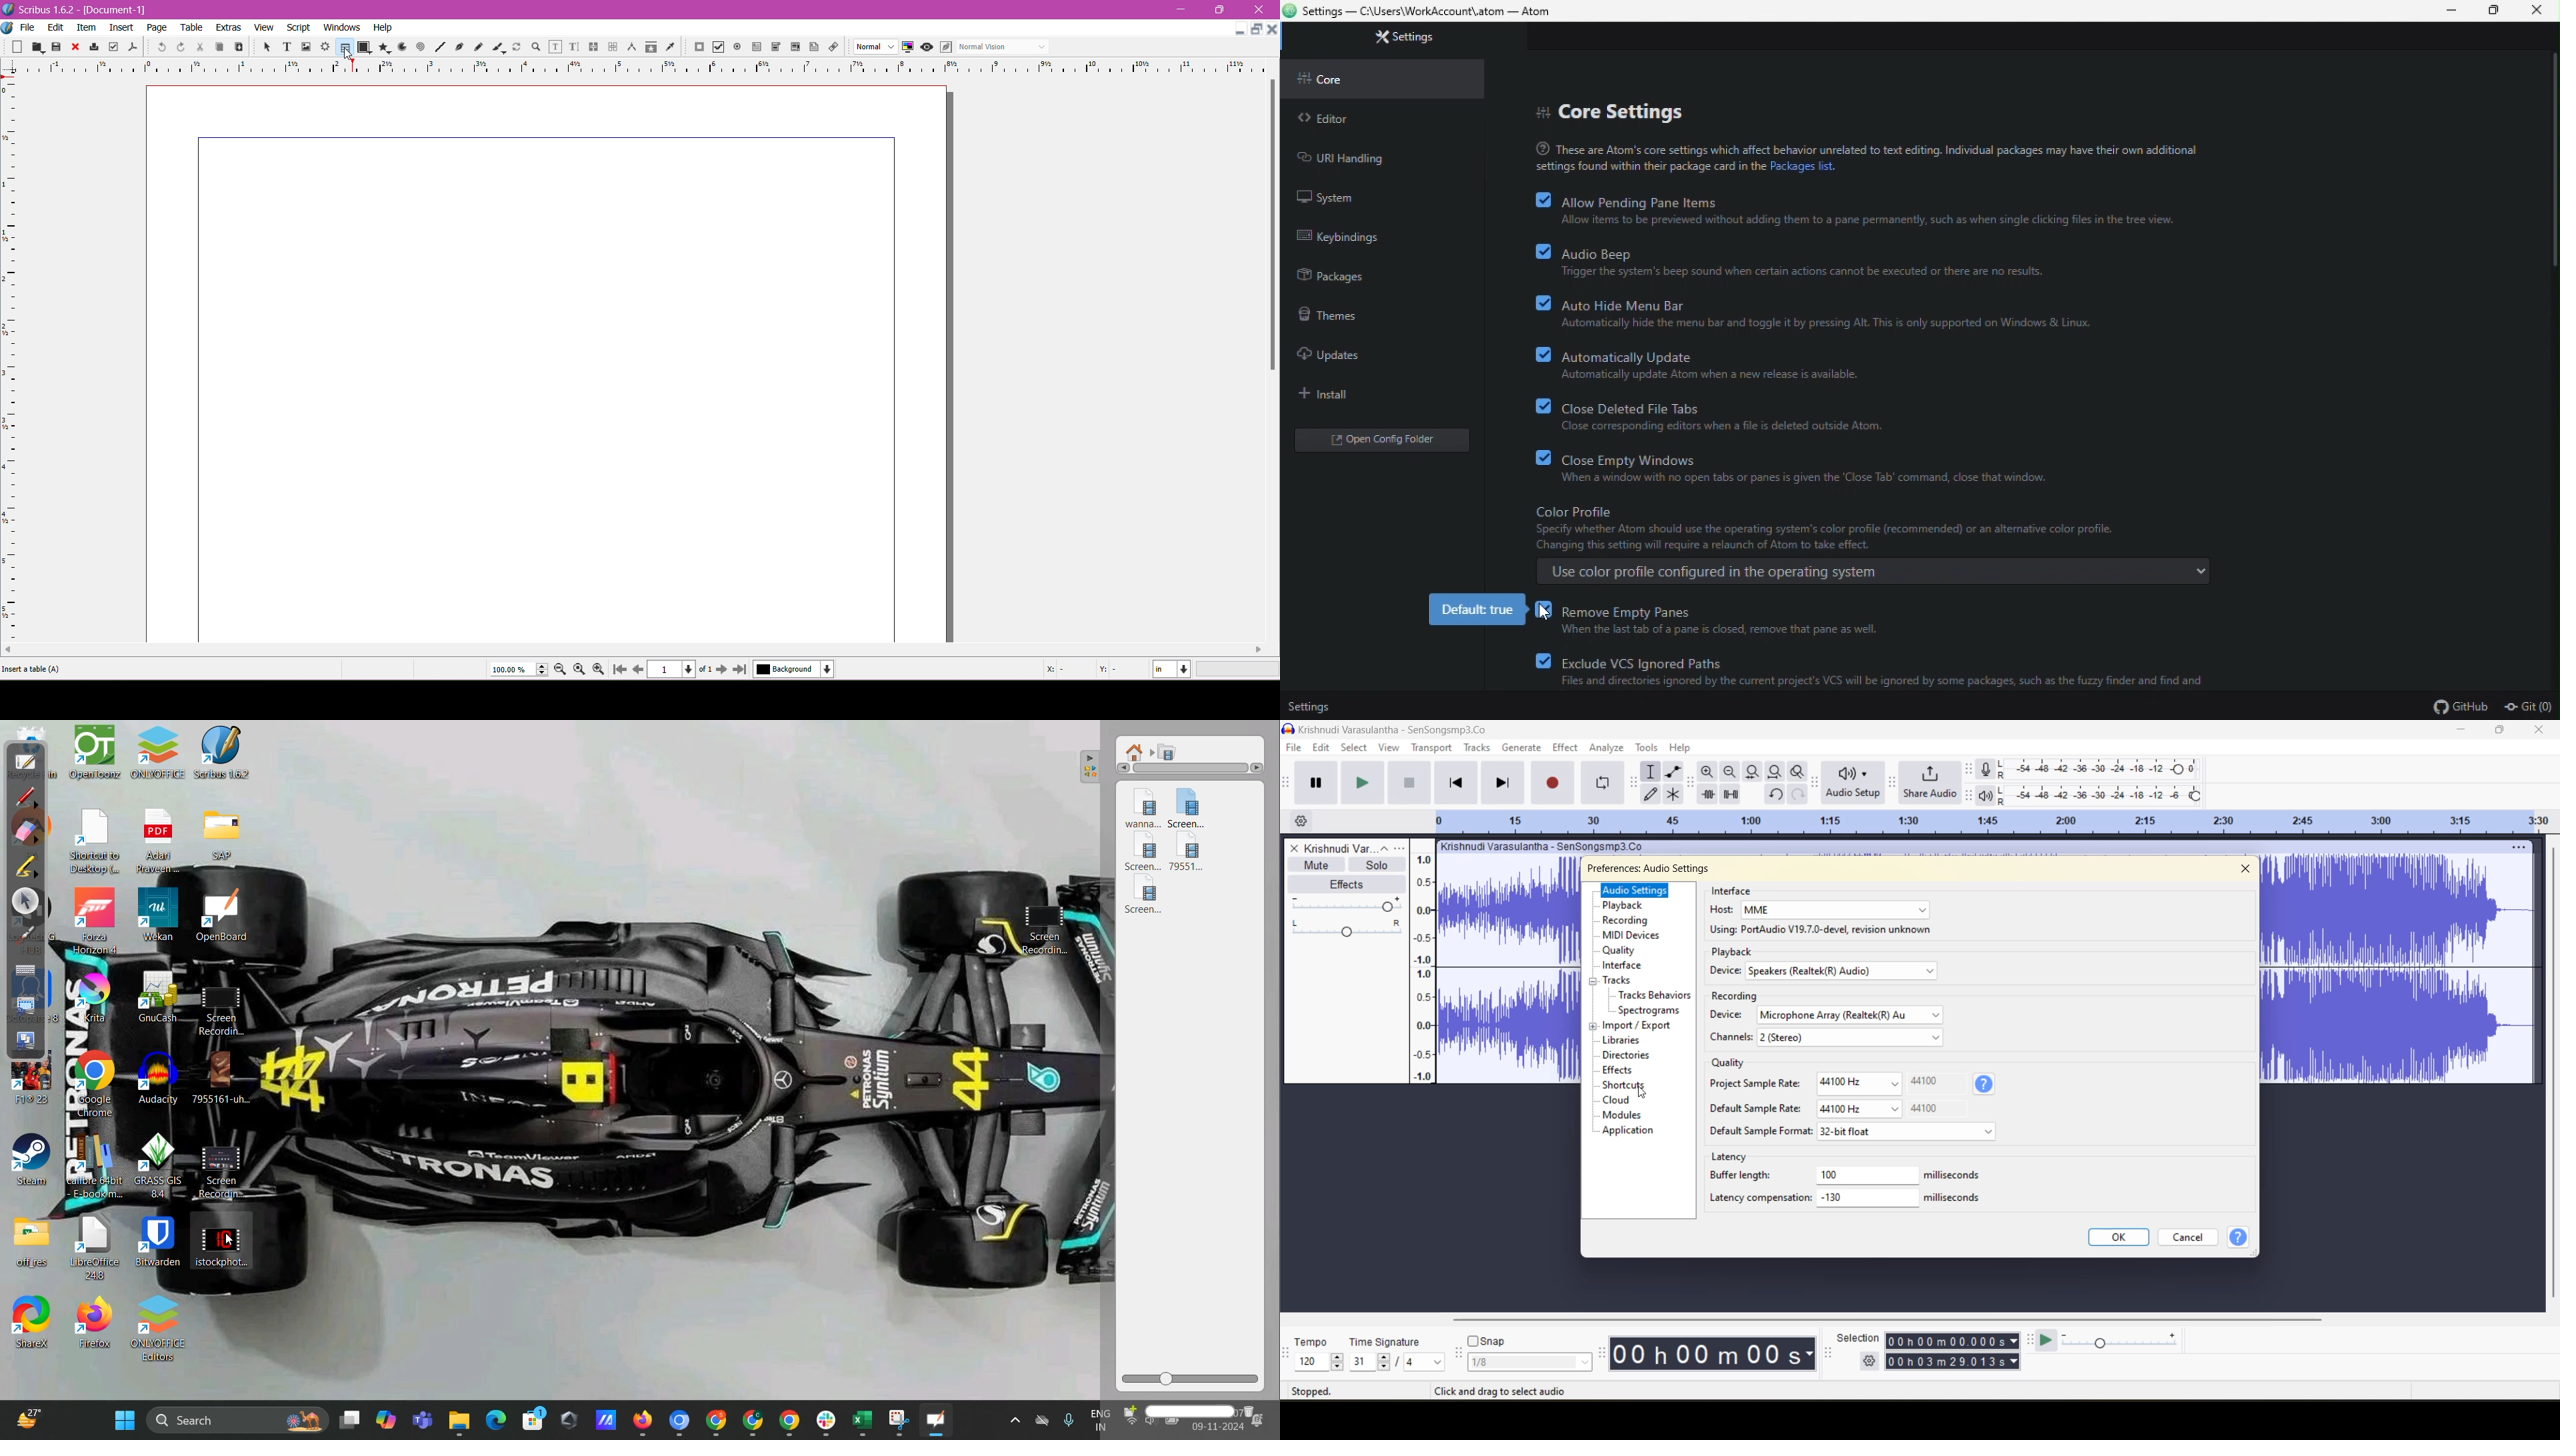 This screenshot has height=1456, width=2576. What do you see at coordinates (113, 44) in the screenshot?
I see `Preflight Verifier` at bounding box center [113, 44].